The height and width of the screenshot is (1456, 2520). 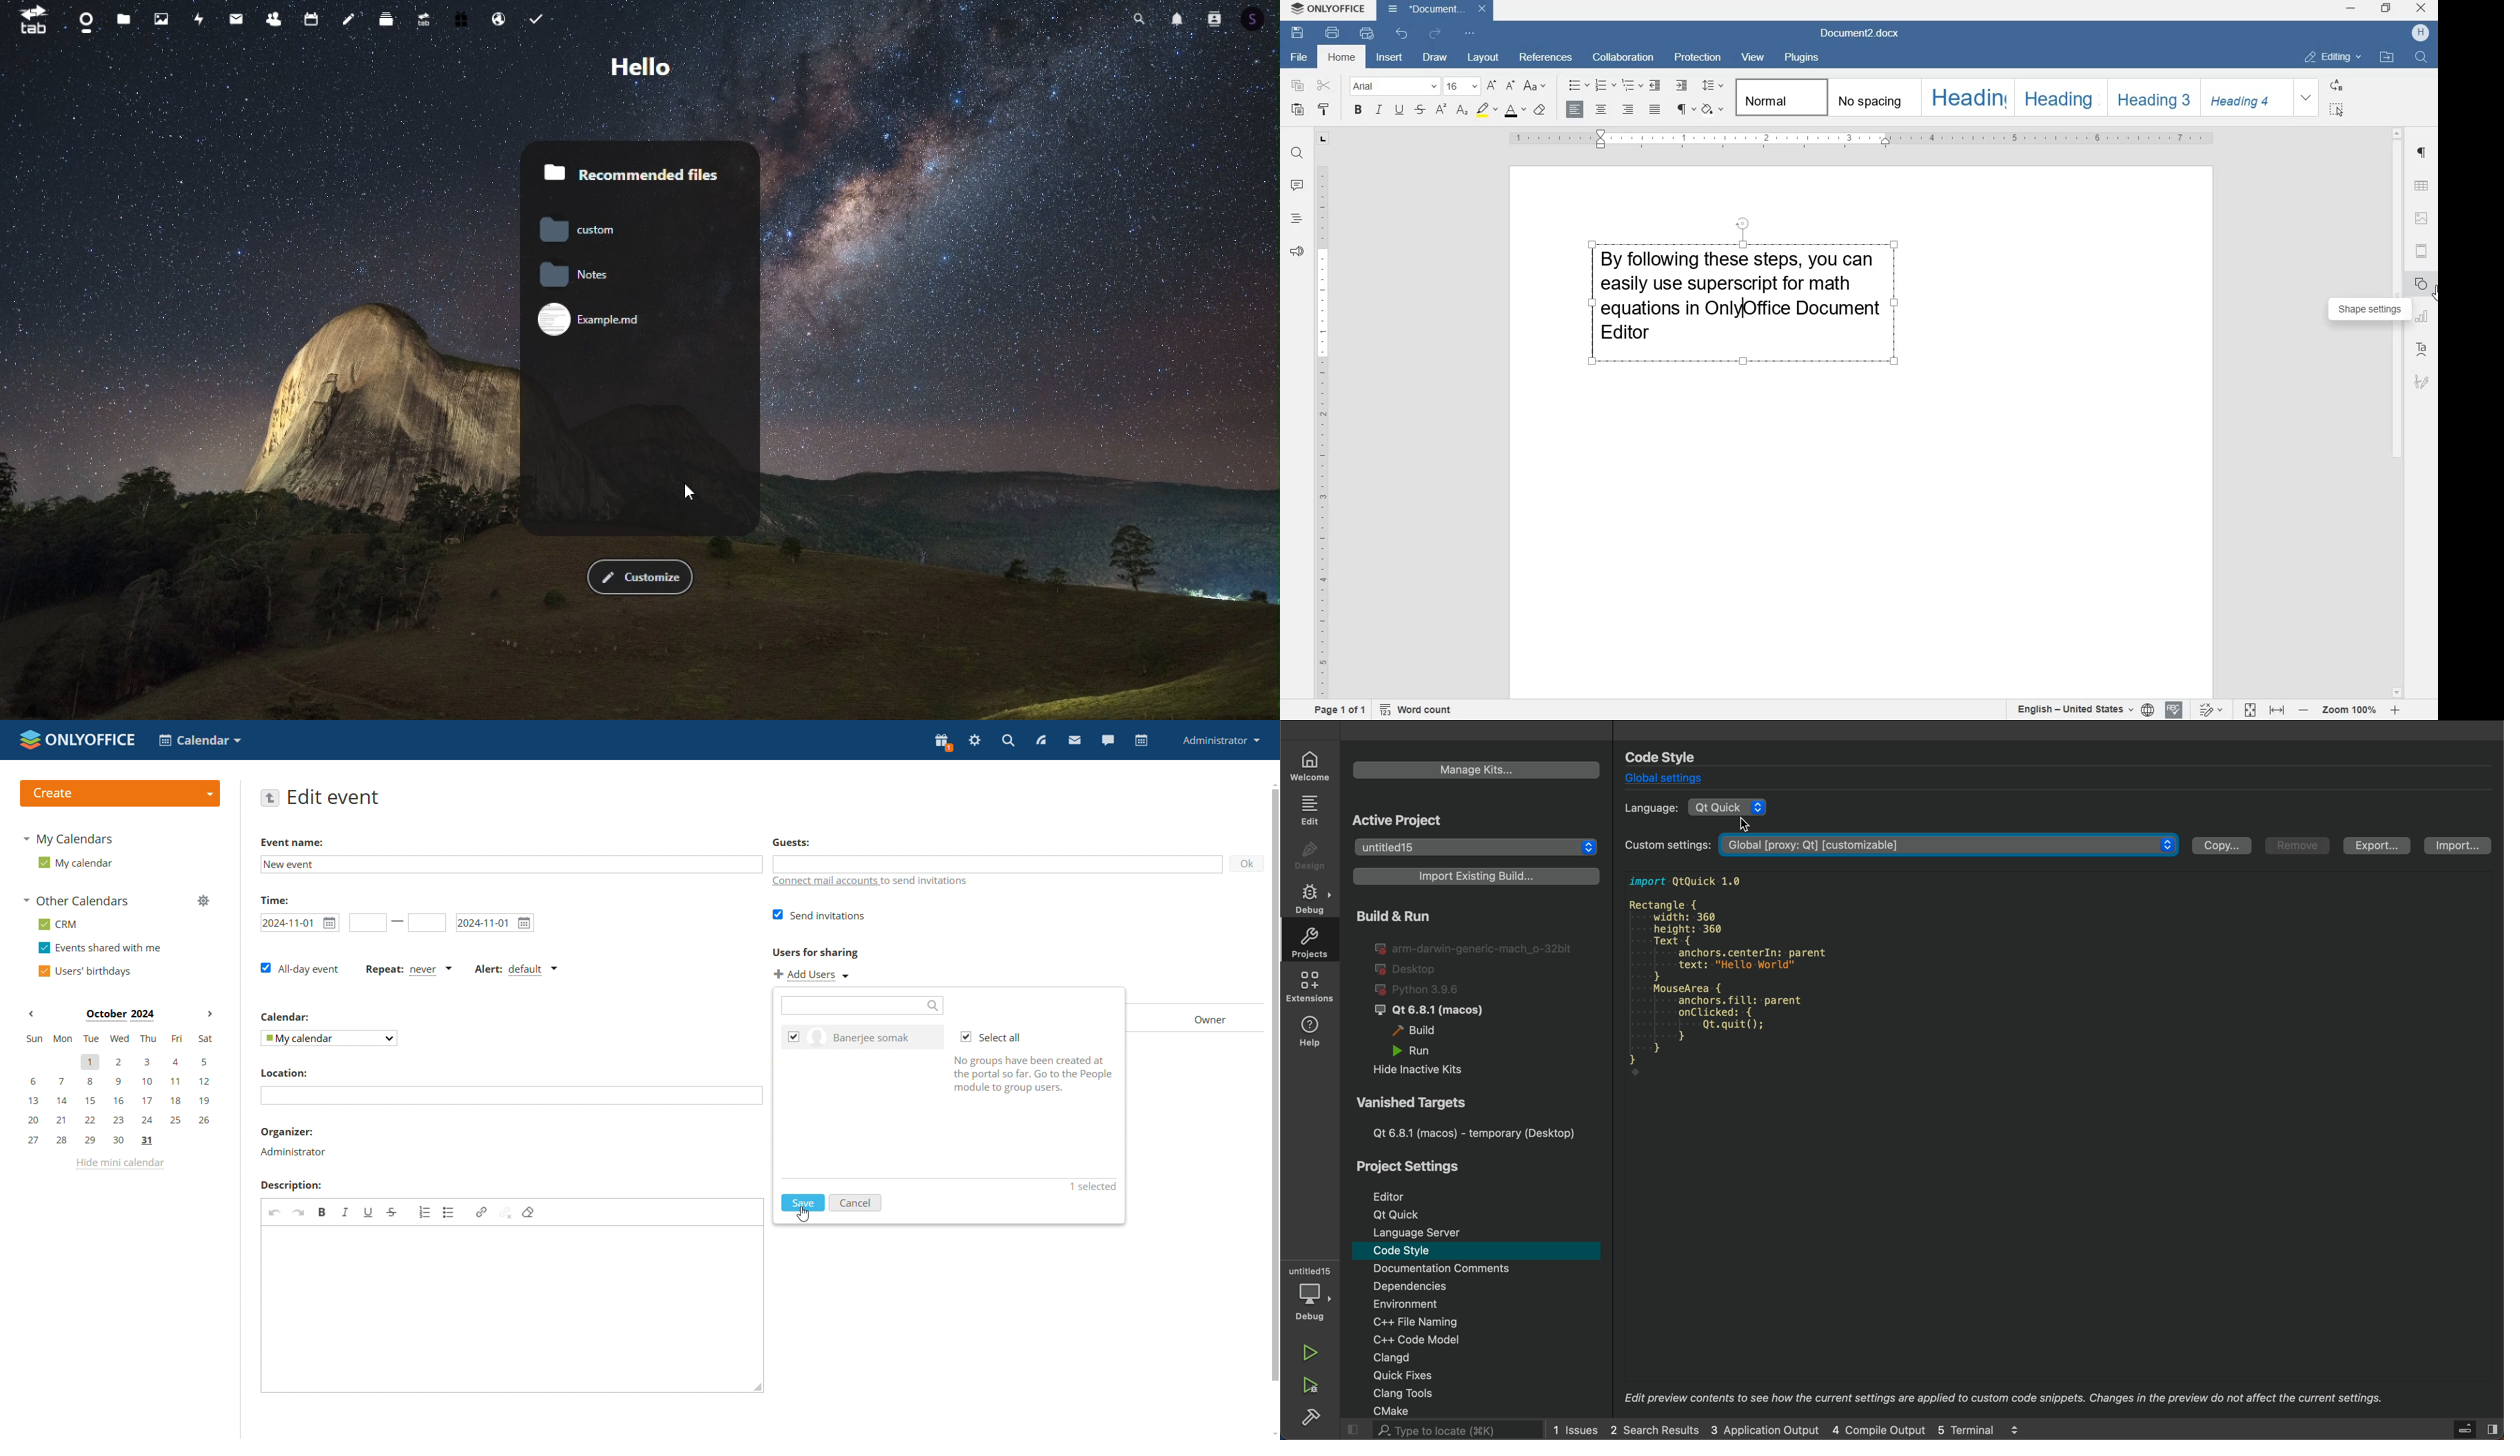 What do you see at coordinates (386, 19) in the screenshot?
I see `deck` at bounding box center [386, 19].